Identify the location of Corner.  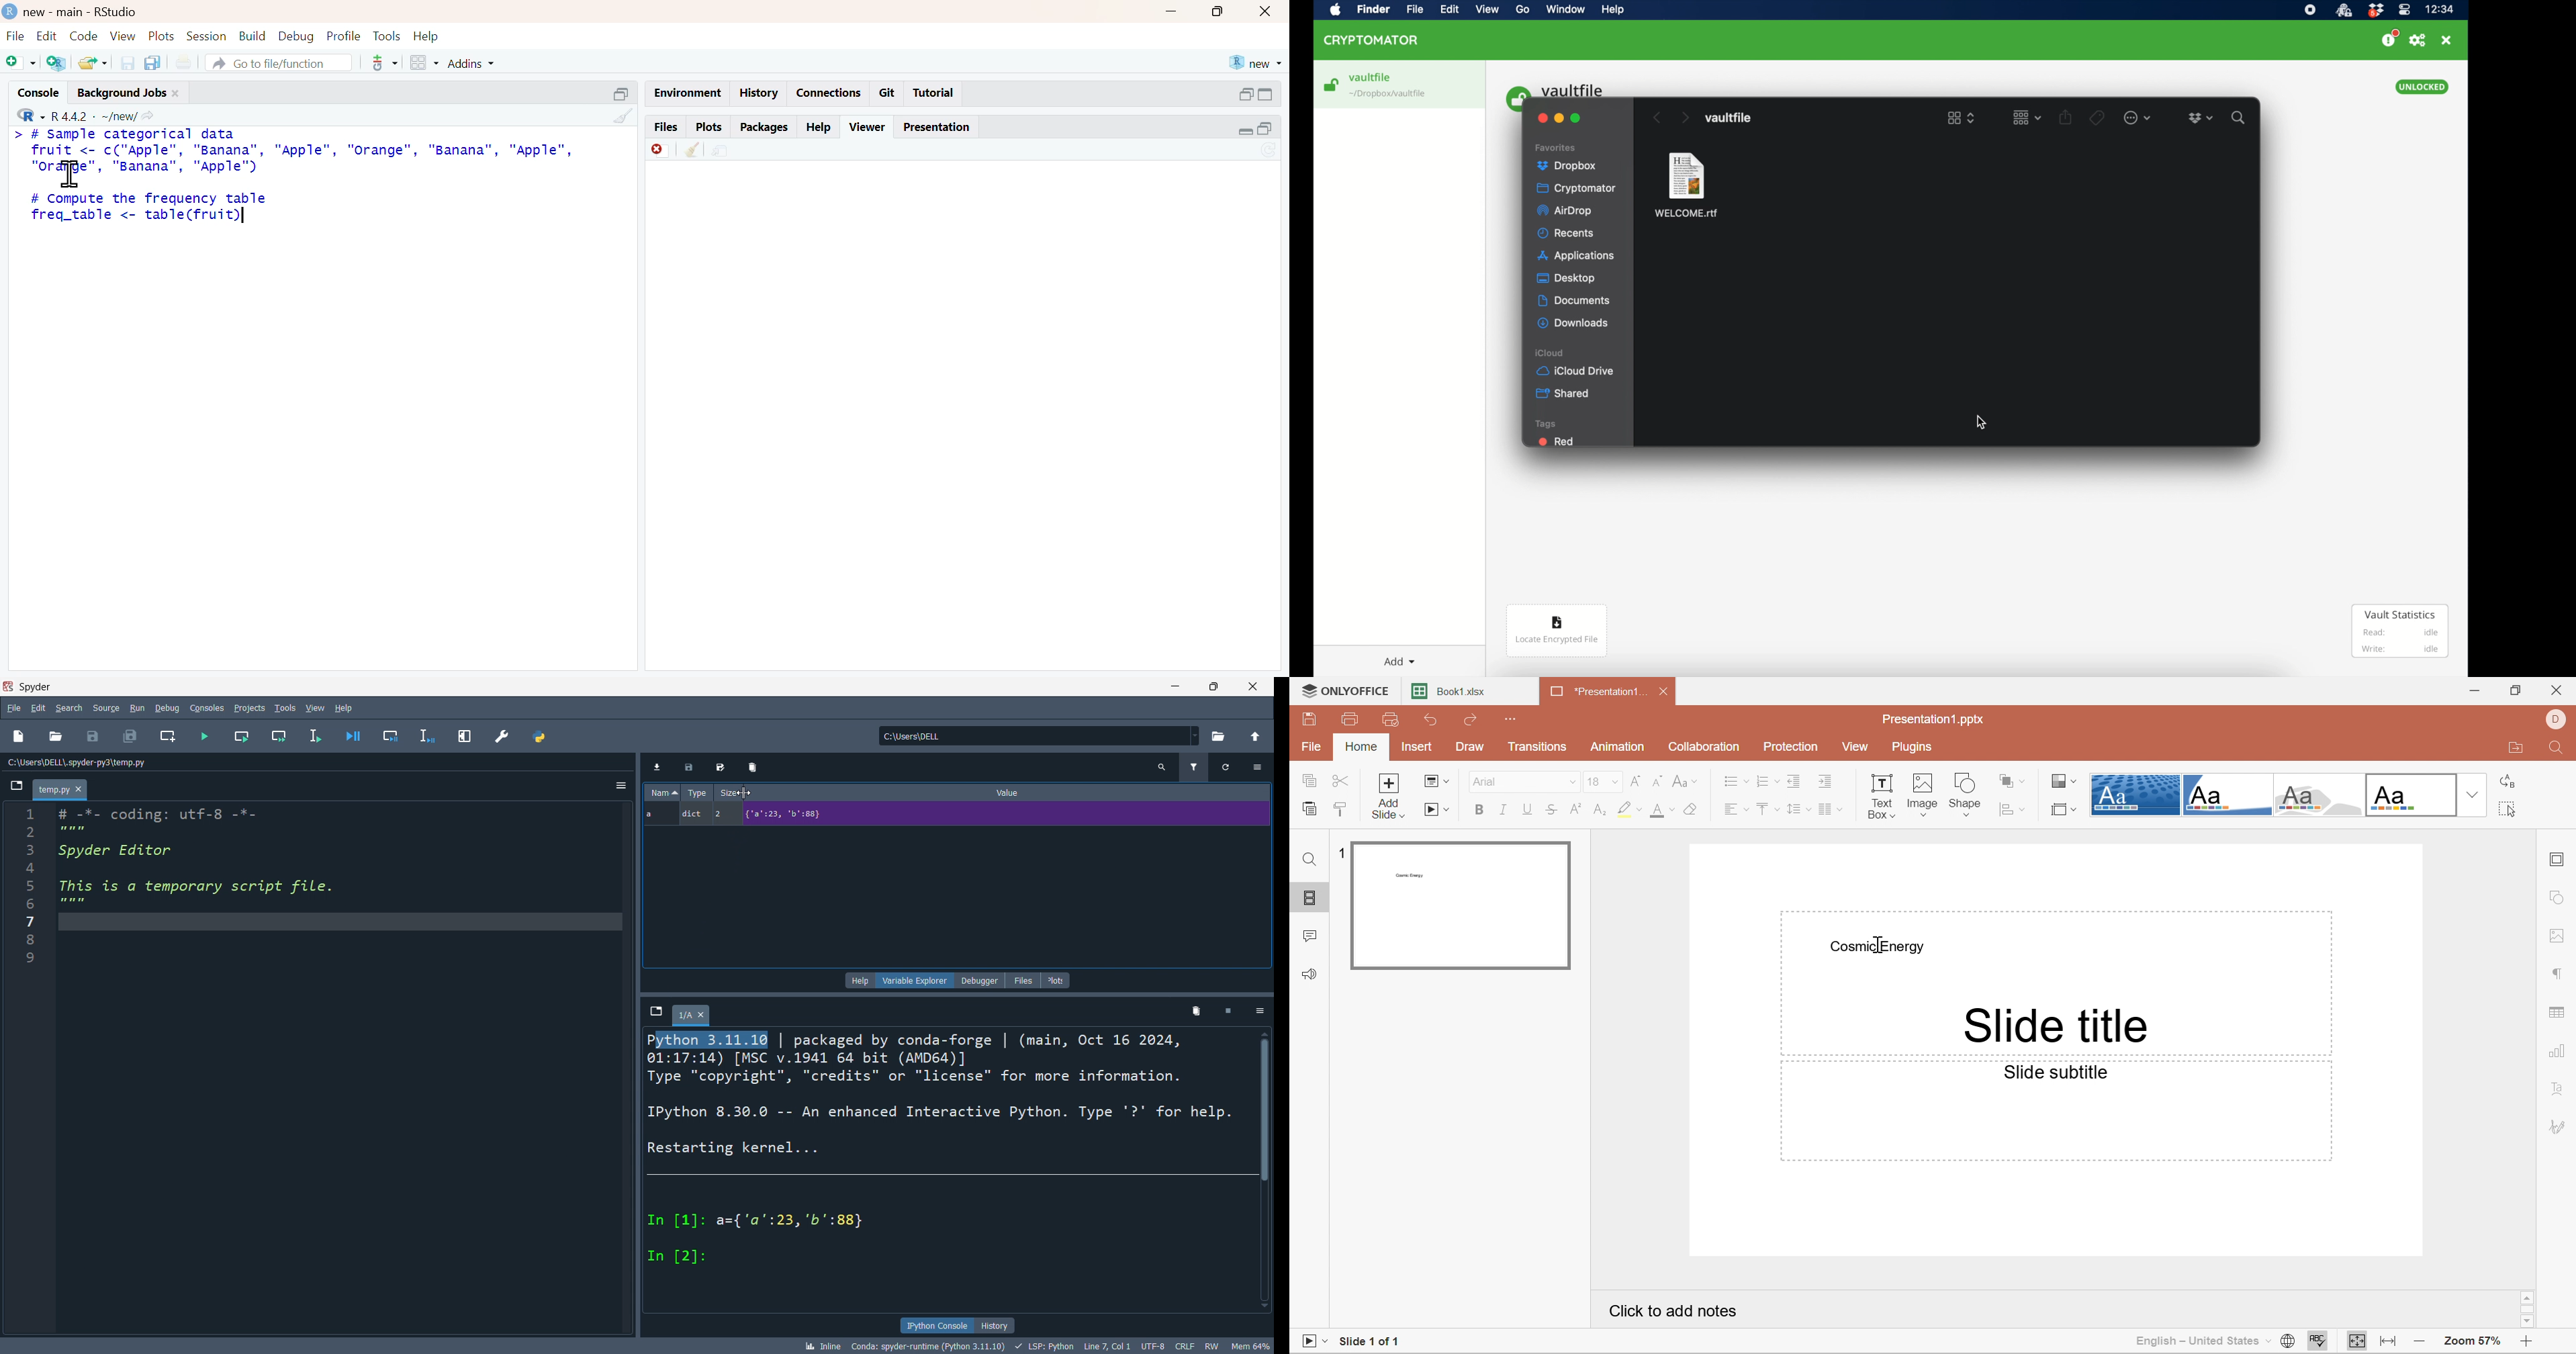
(2231, 796).